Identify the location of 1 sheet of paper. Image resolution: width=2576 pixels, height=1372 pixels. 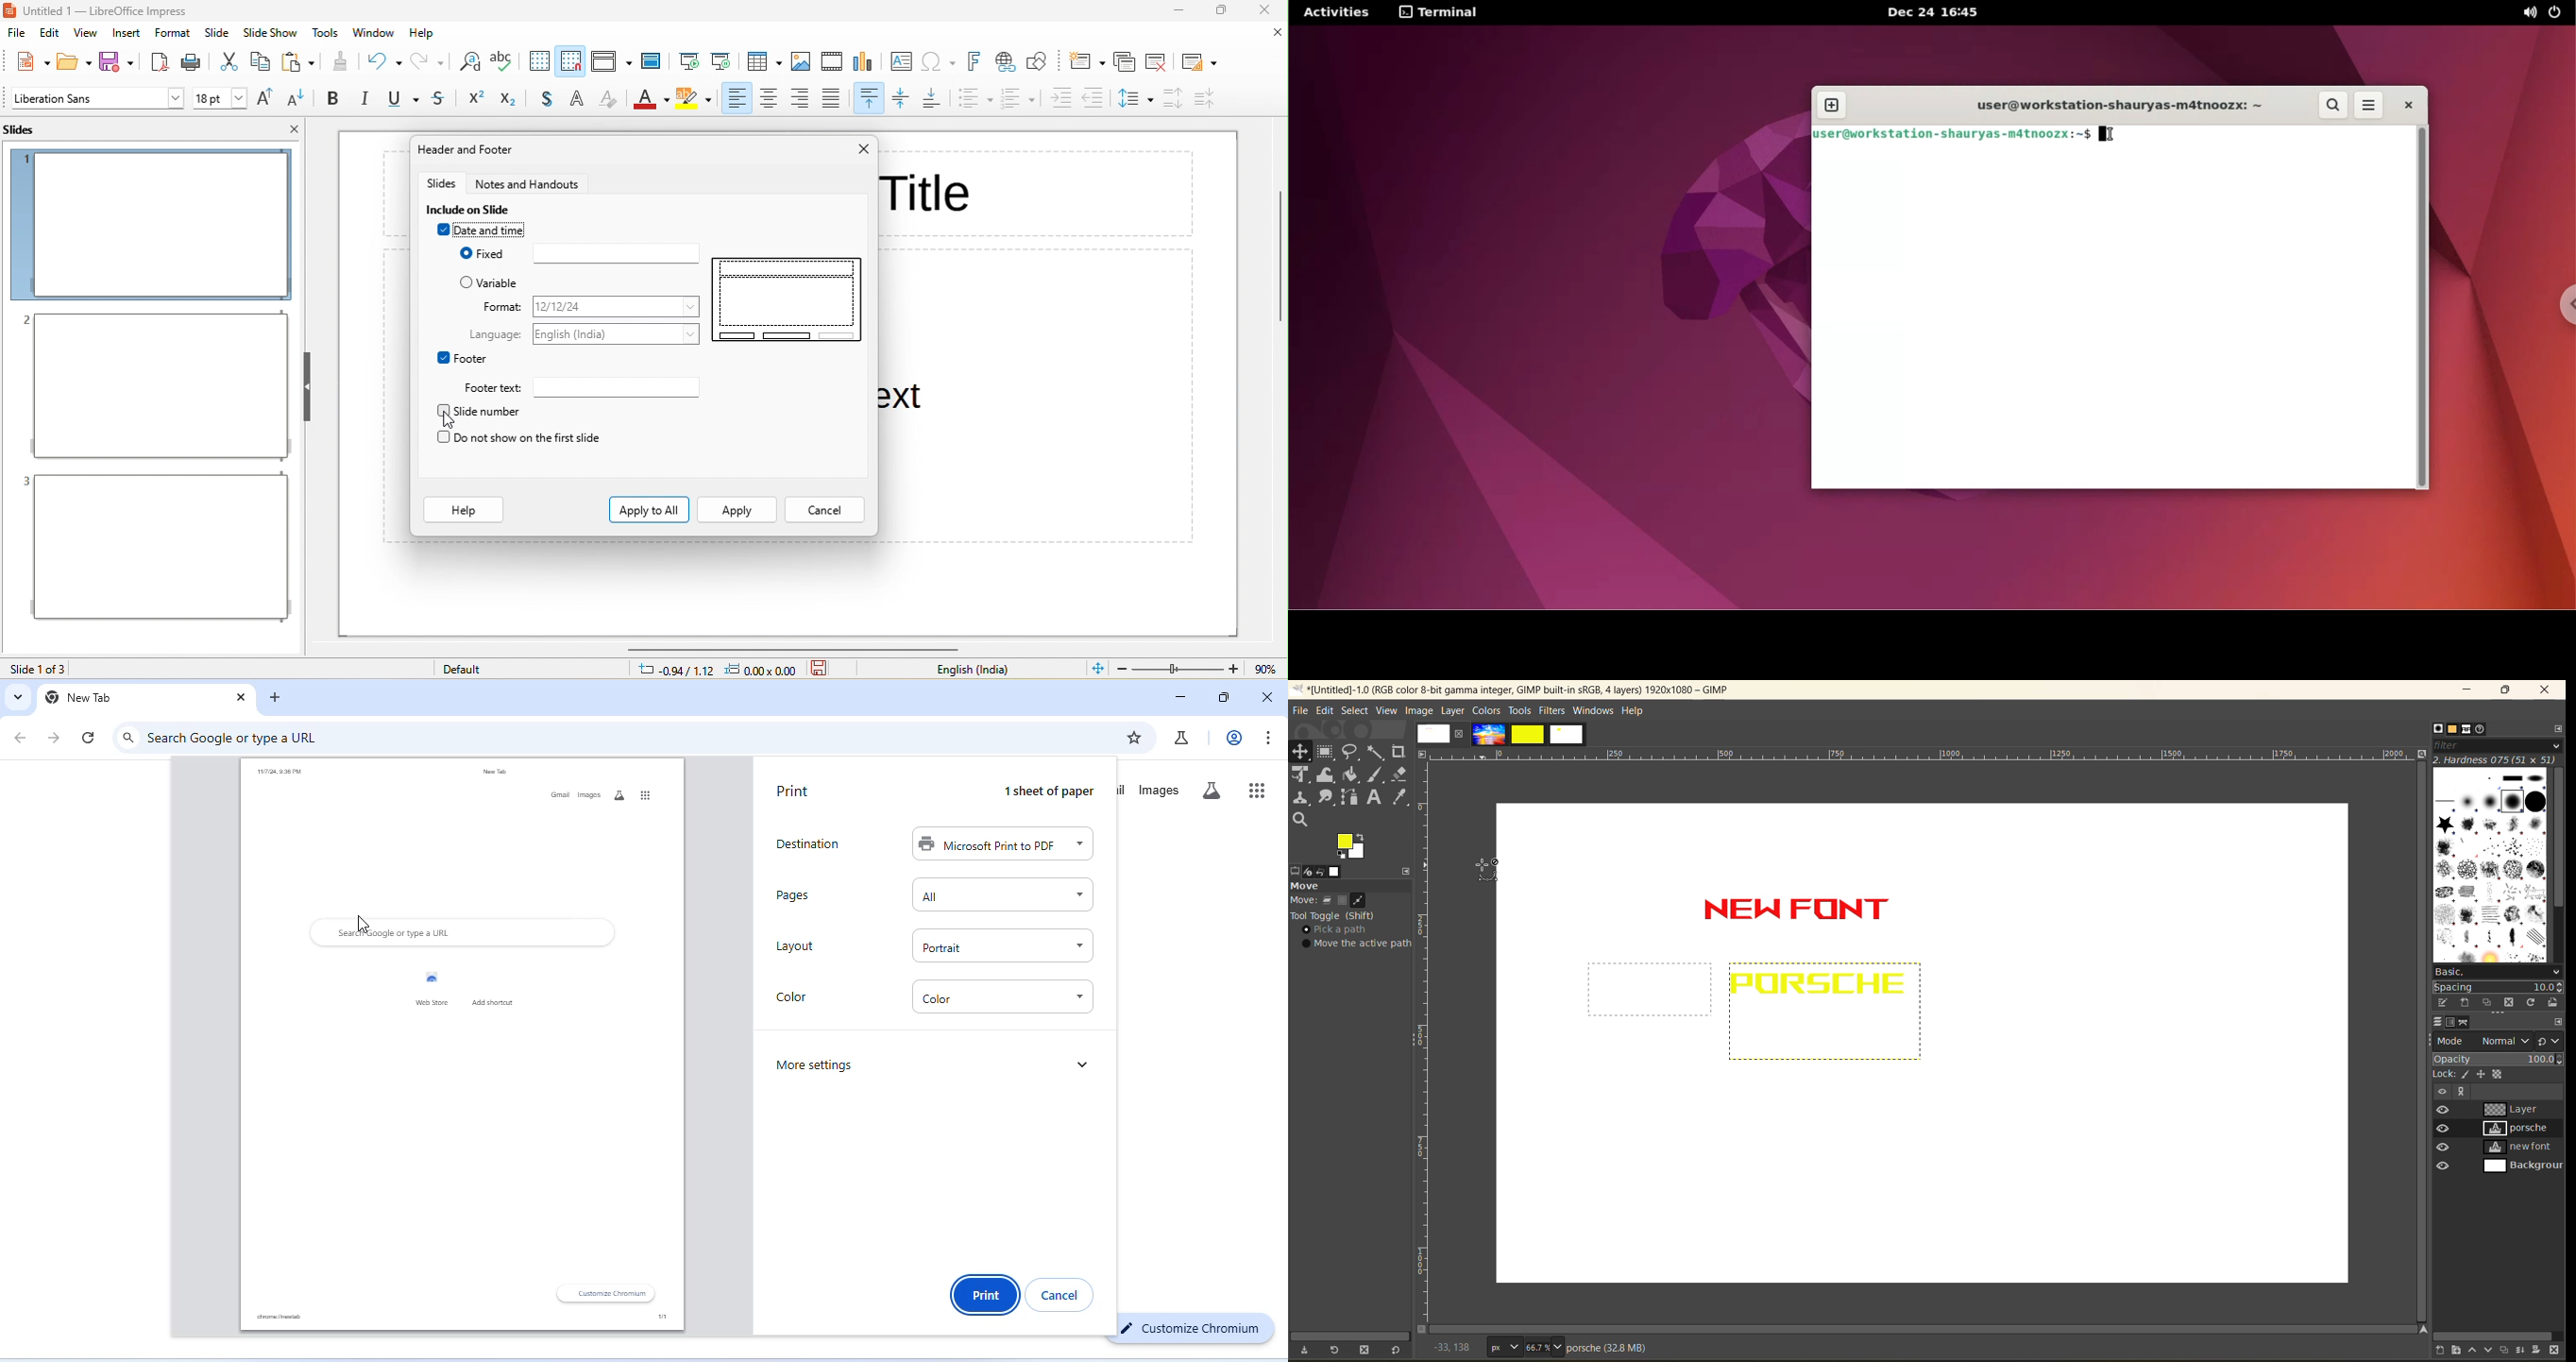
(1043, 792).